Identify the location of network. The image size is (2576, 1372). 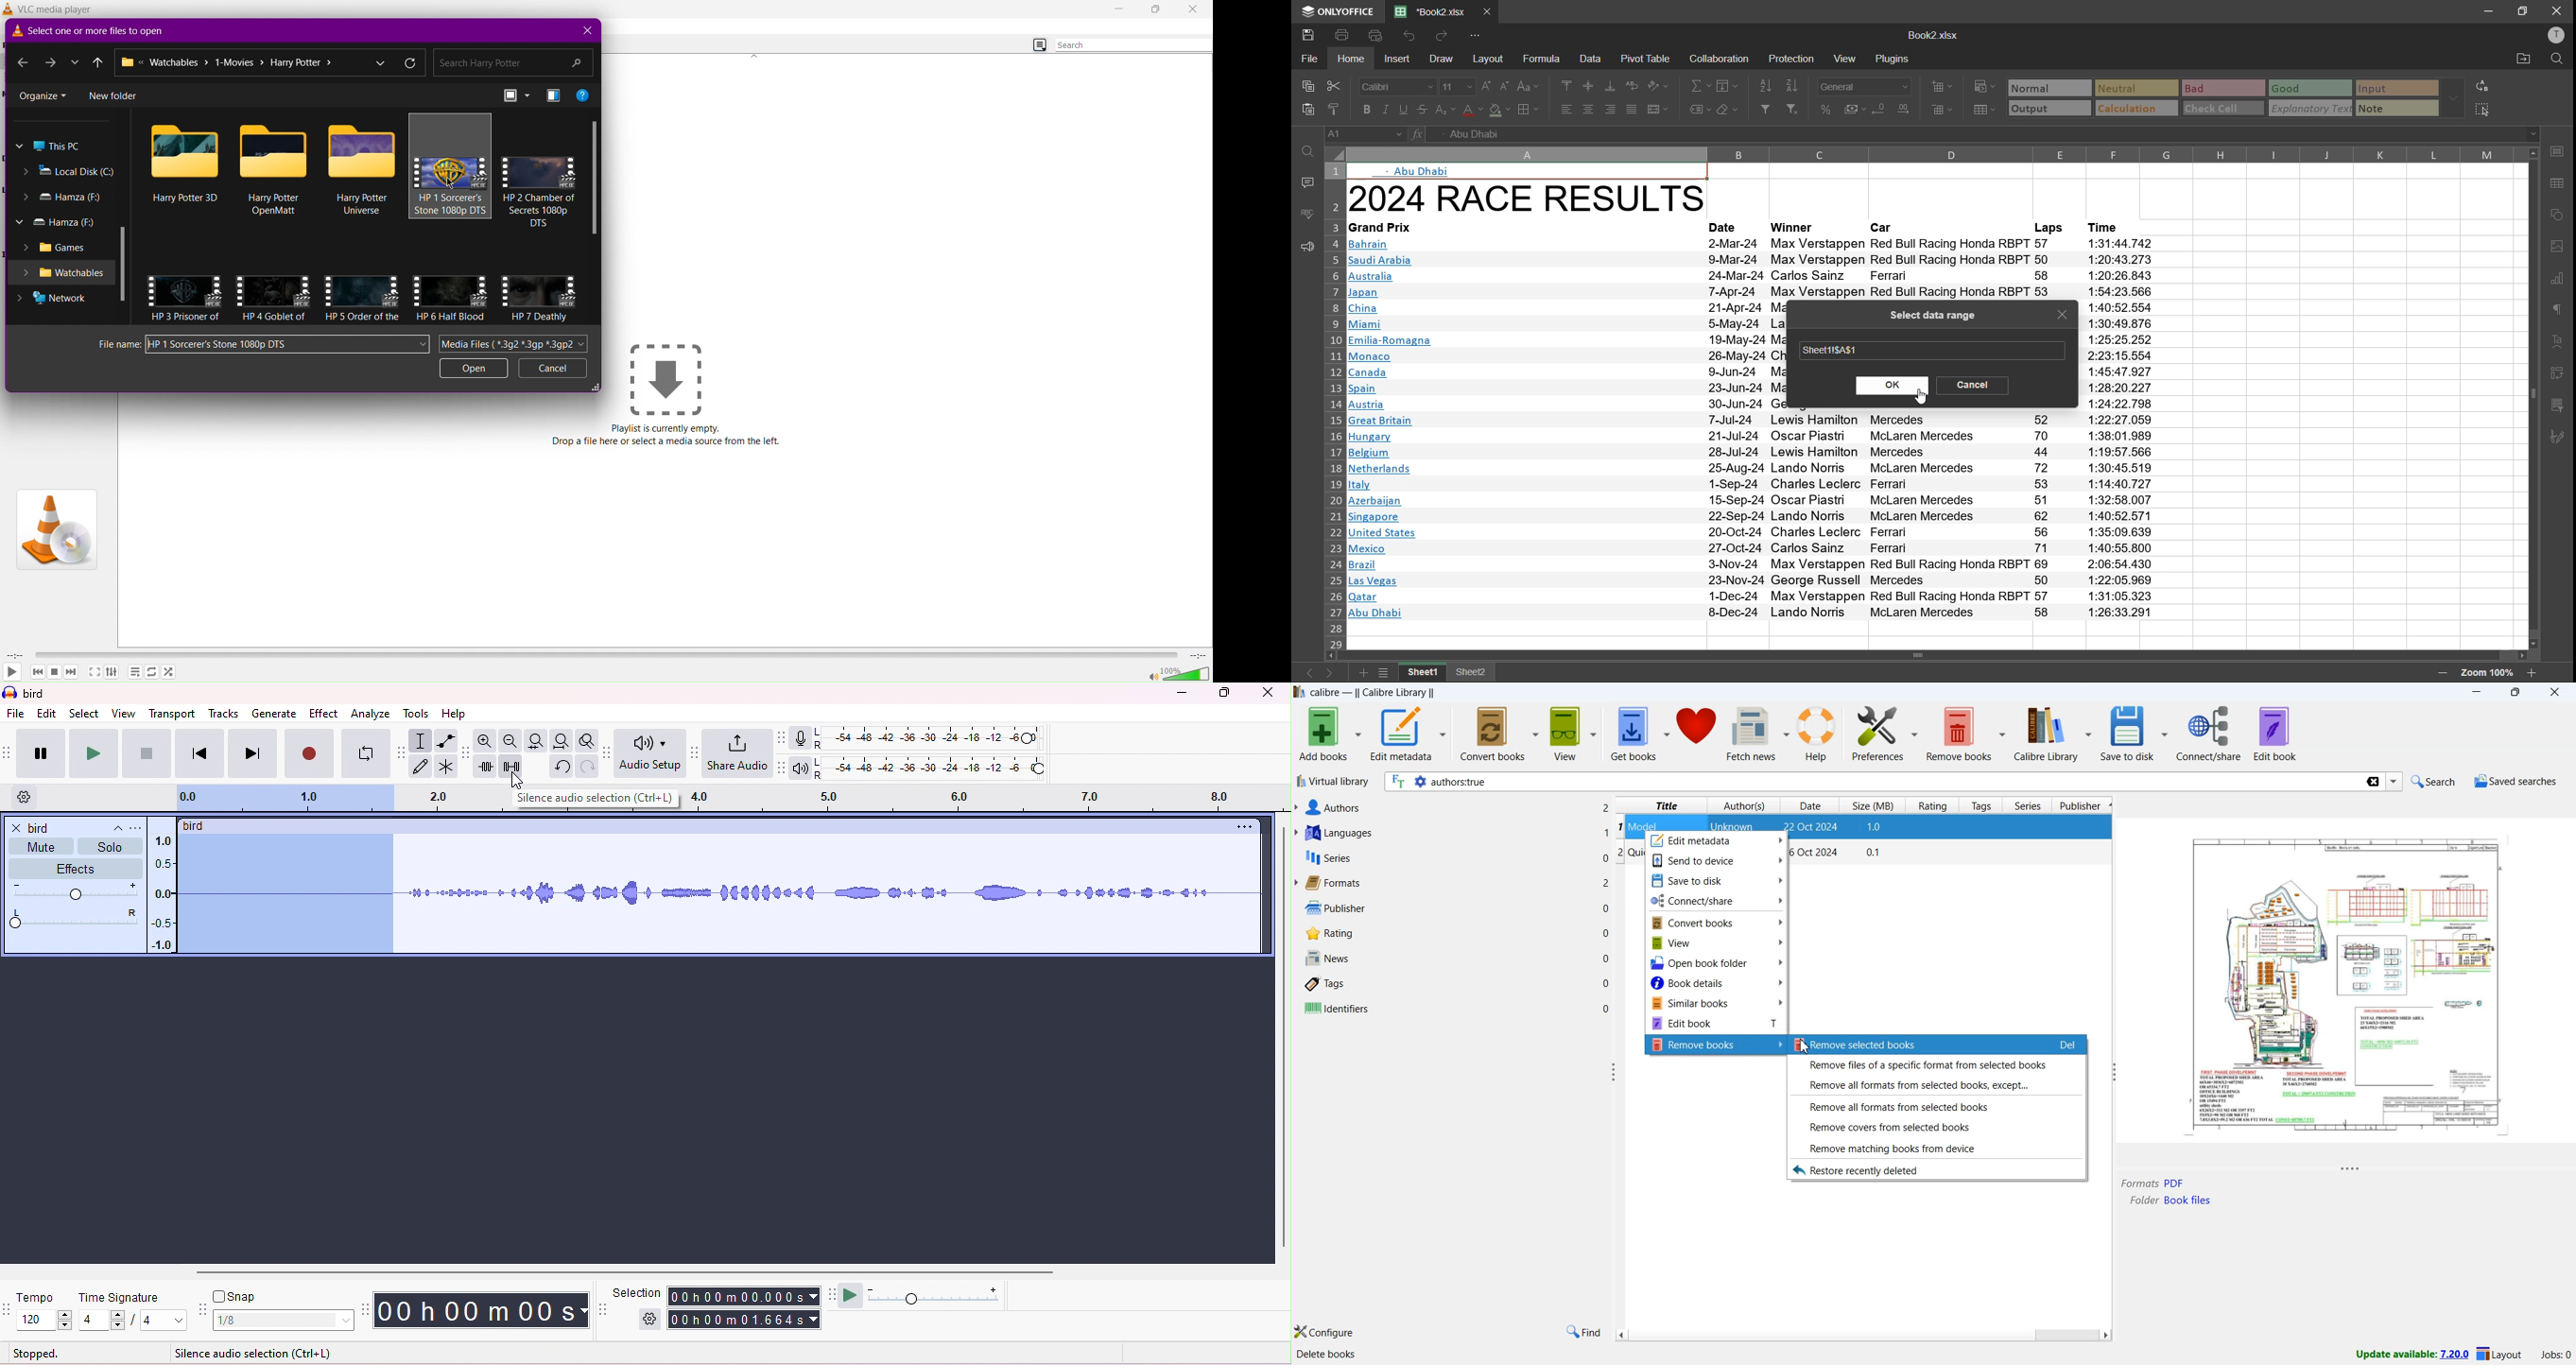
(52, 298).